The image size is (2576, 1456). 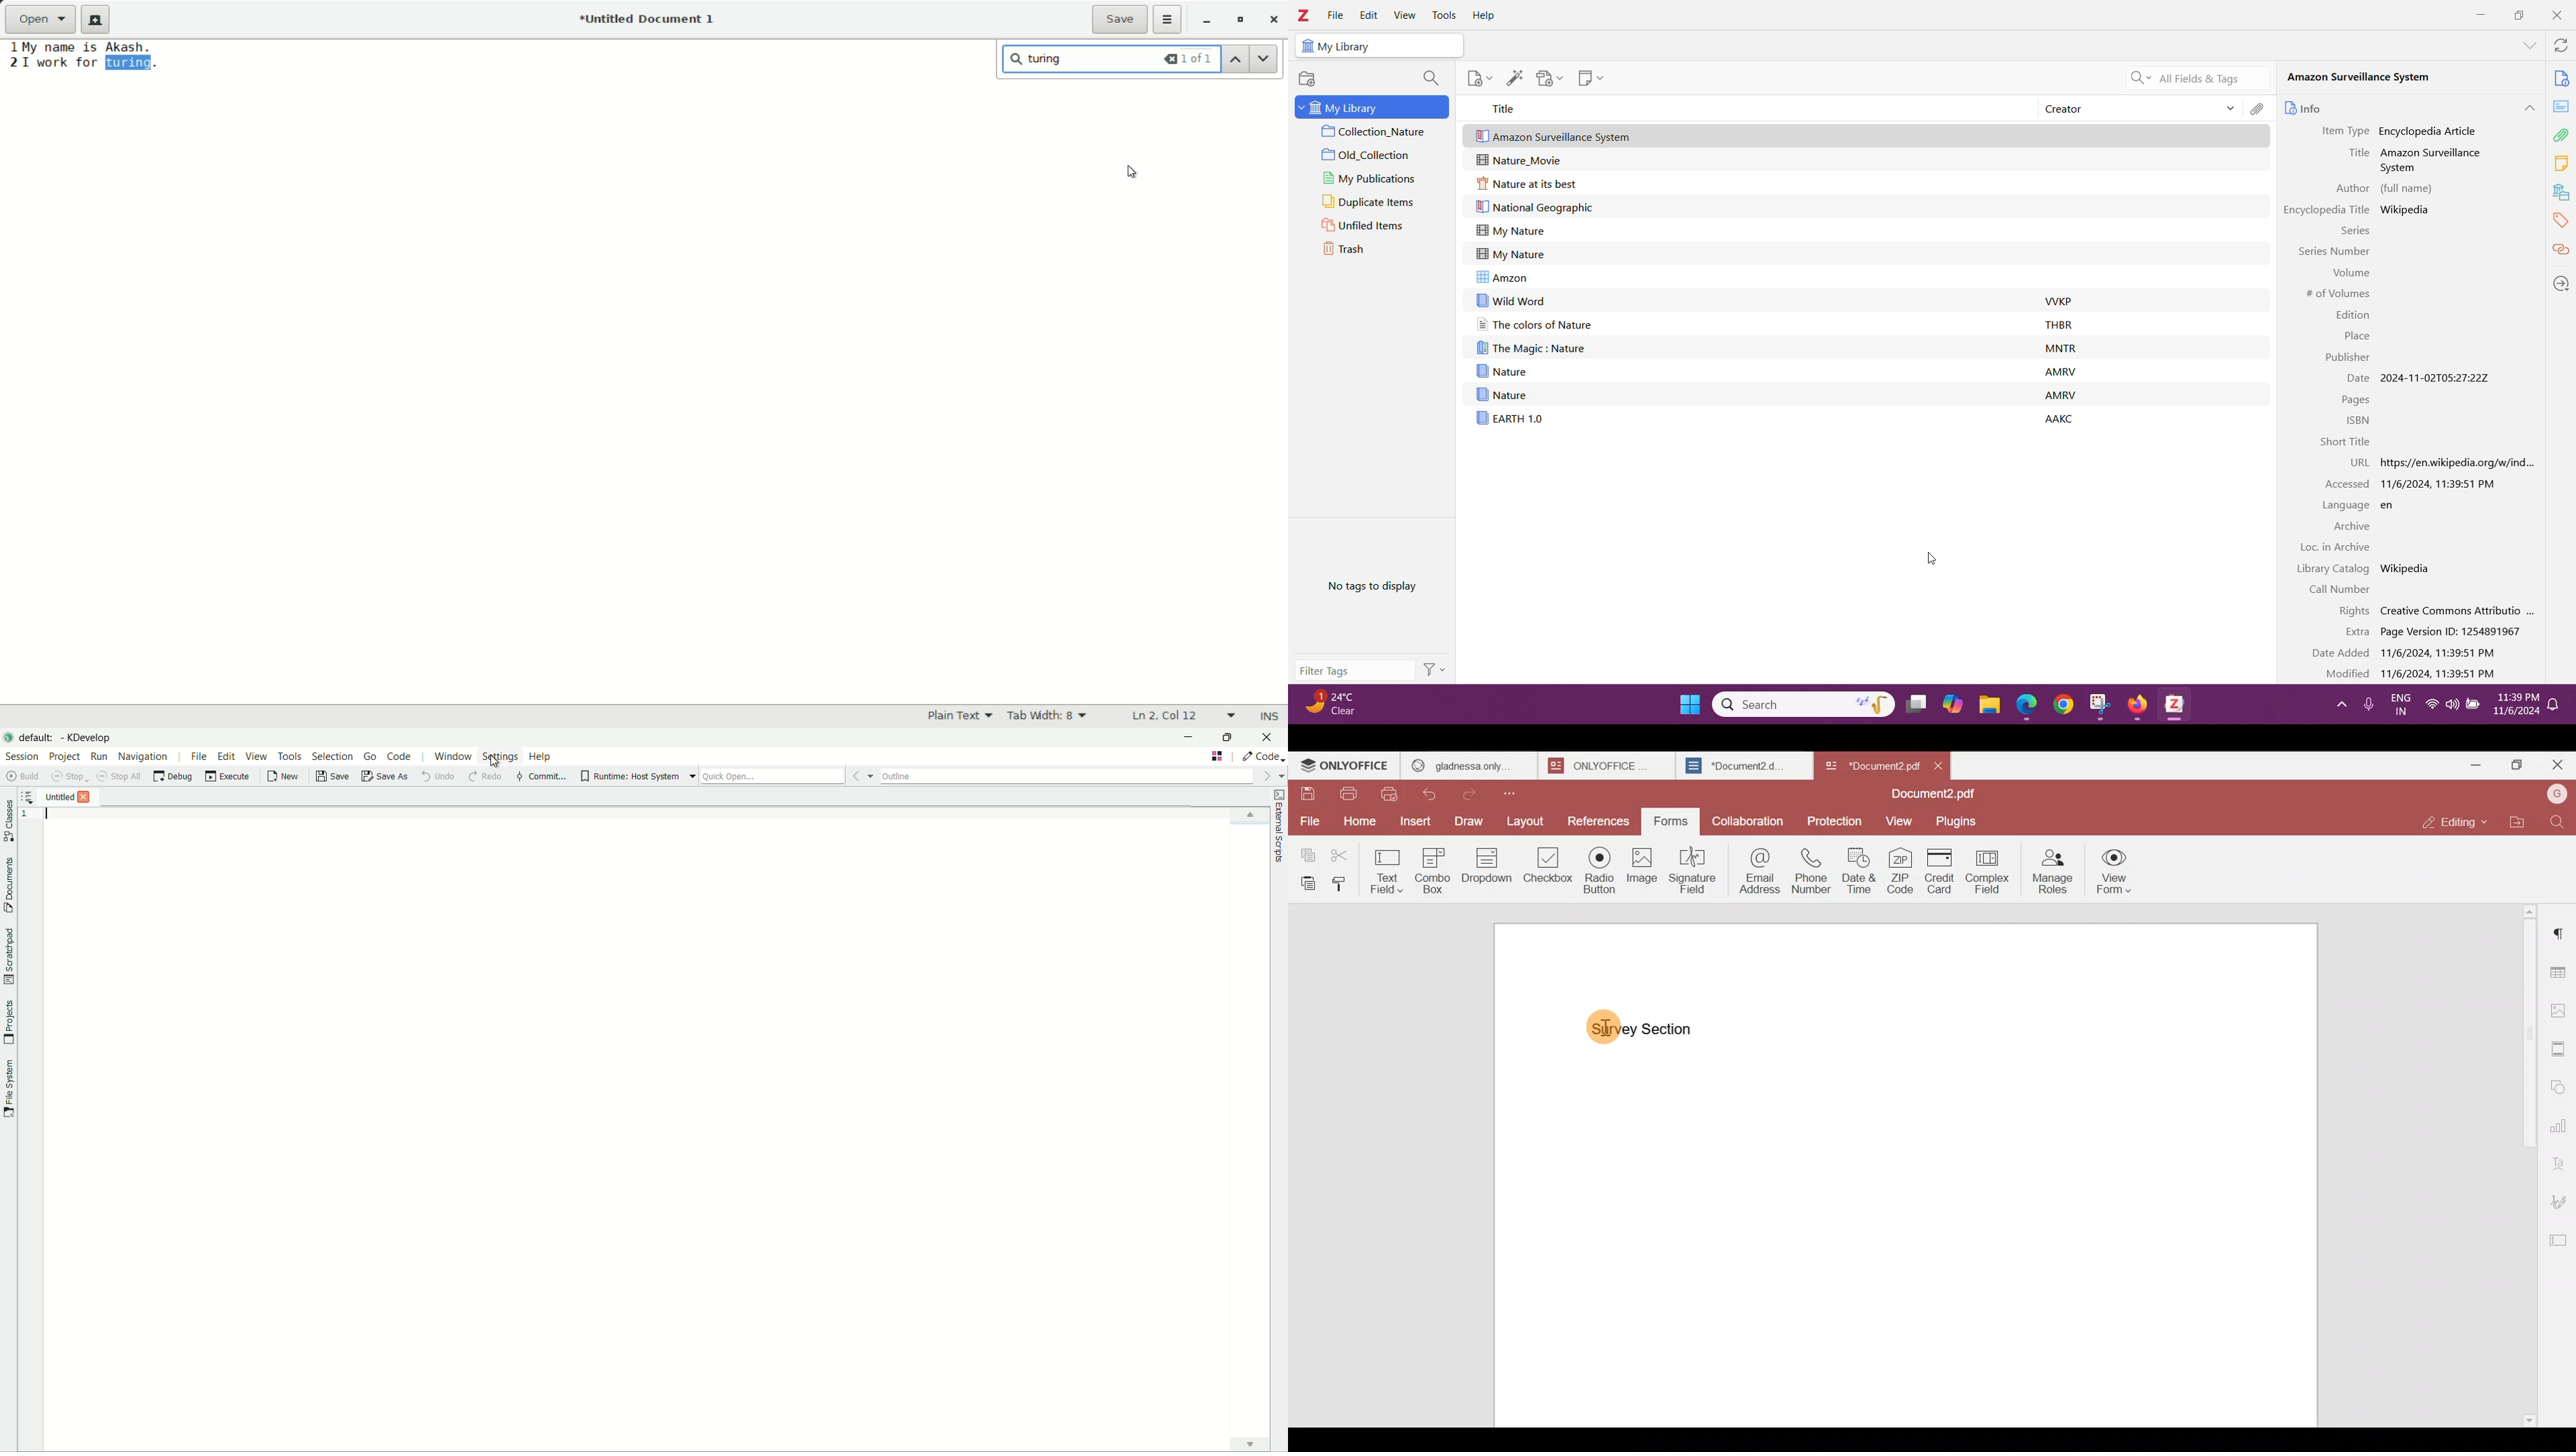 What do you see at coordinates (2422, 506) in the screenshot?
I see `Webpage language` at bounding box center [2422, 506].